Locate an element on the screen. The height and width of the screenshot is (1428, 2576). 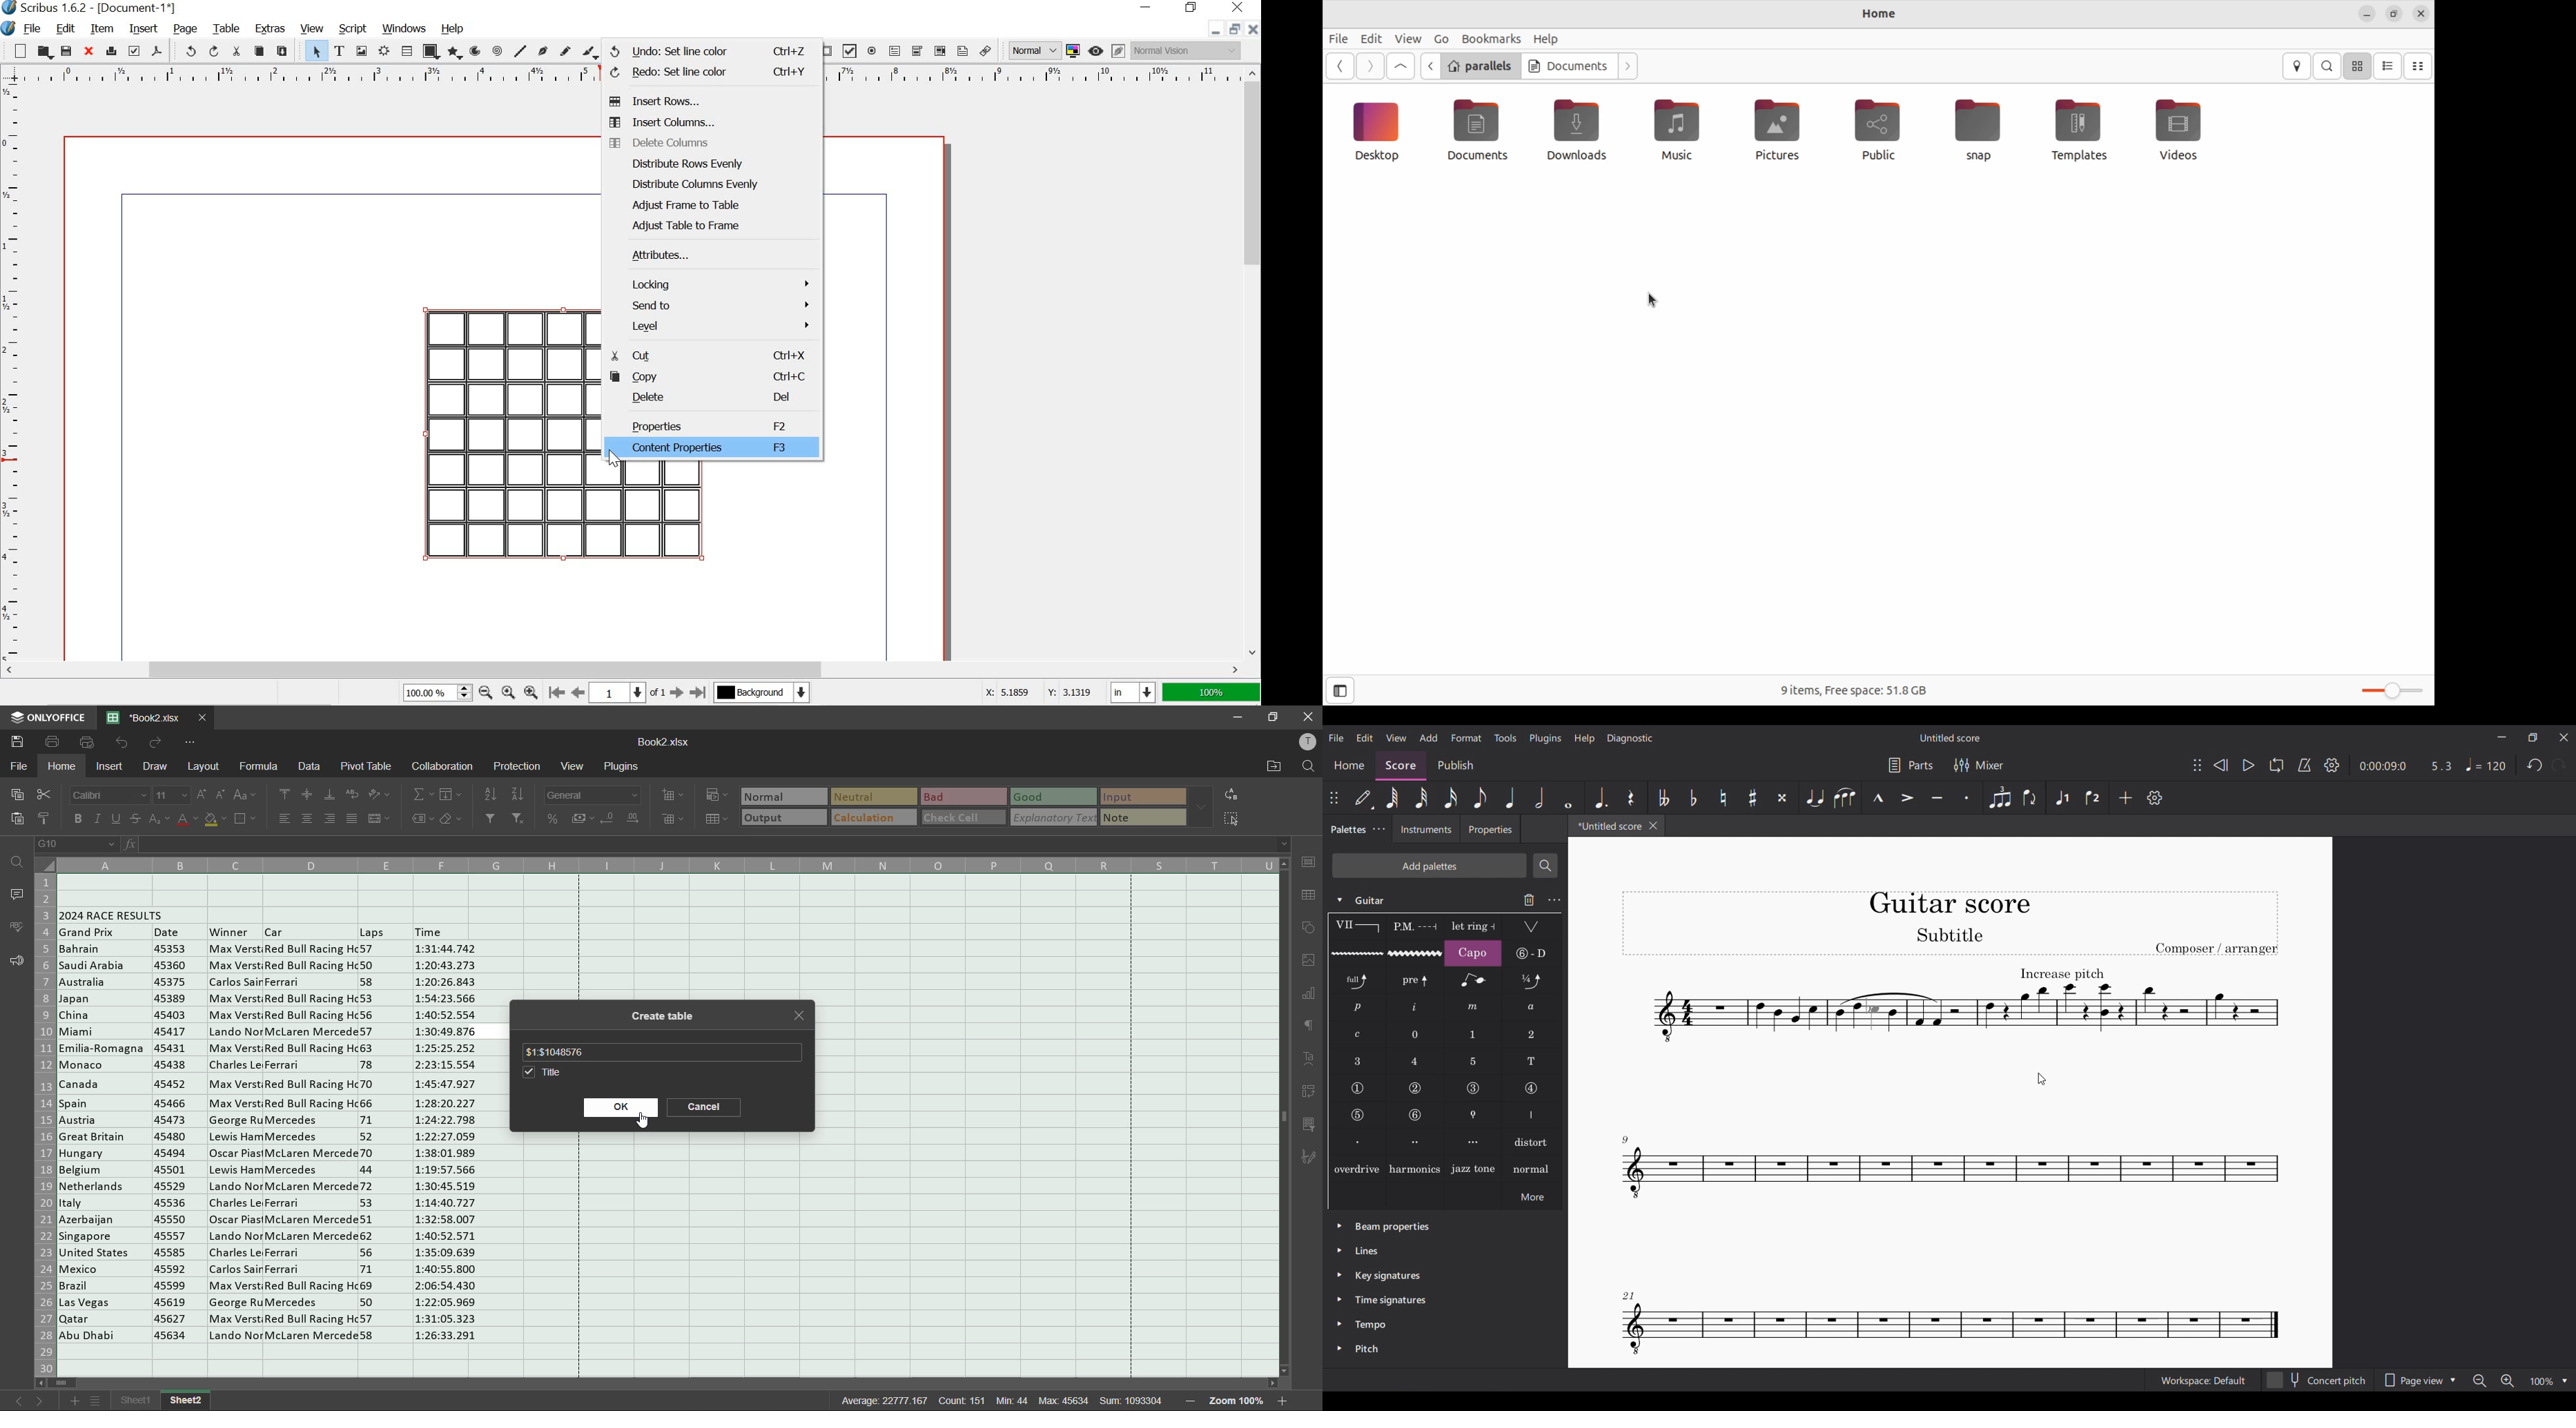
car is located at coordinates (312, 1143).